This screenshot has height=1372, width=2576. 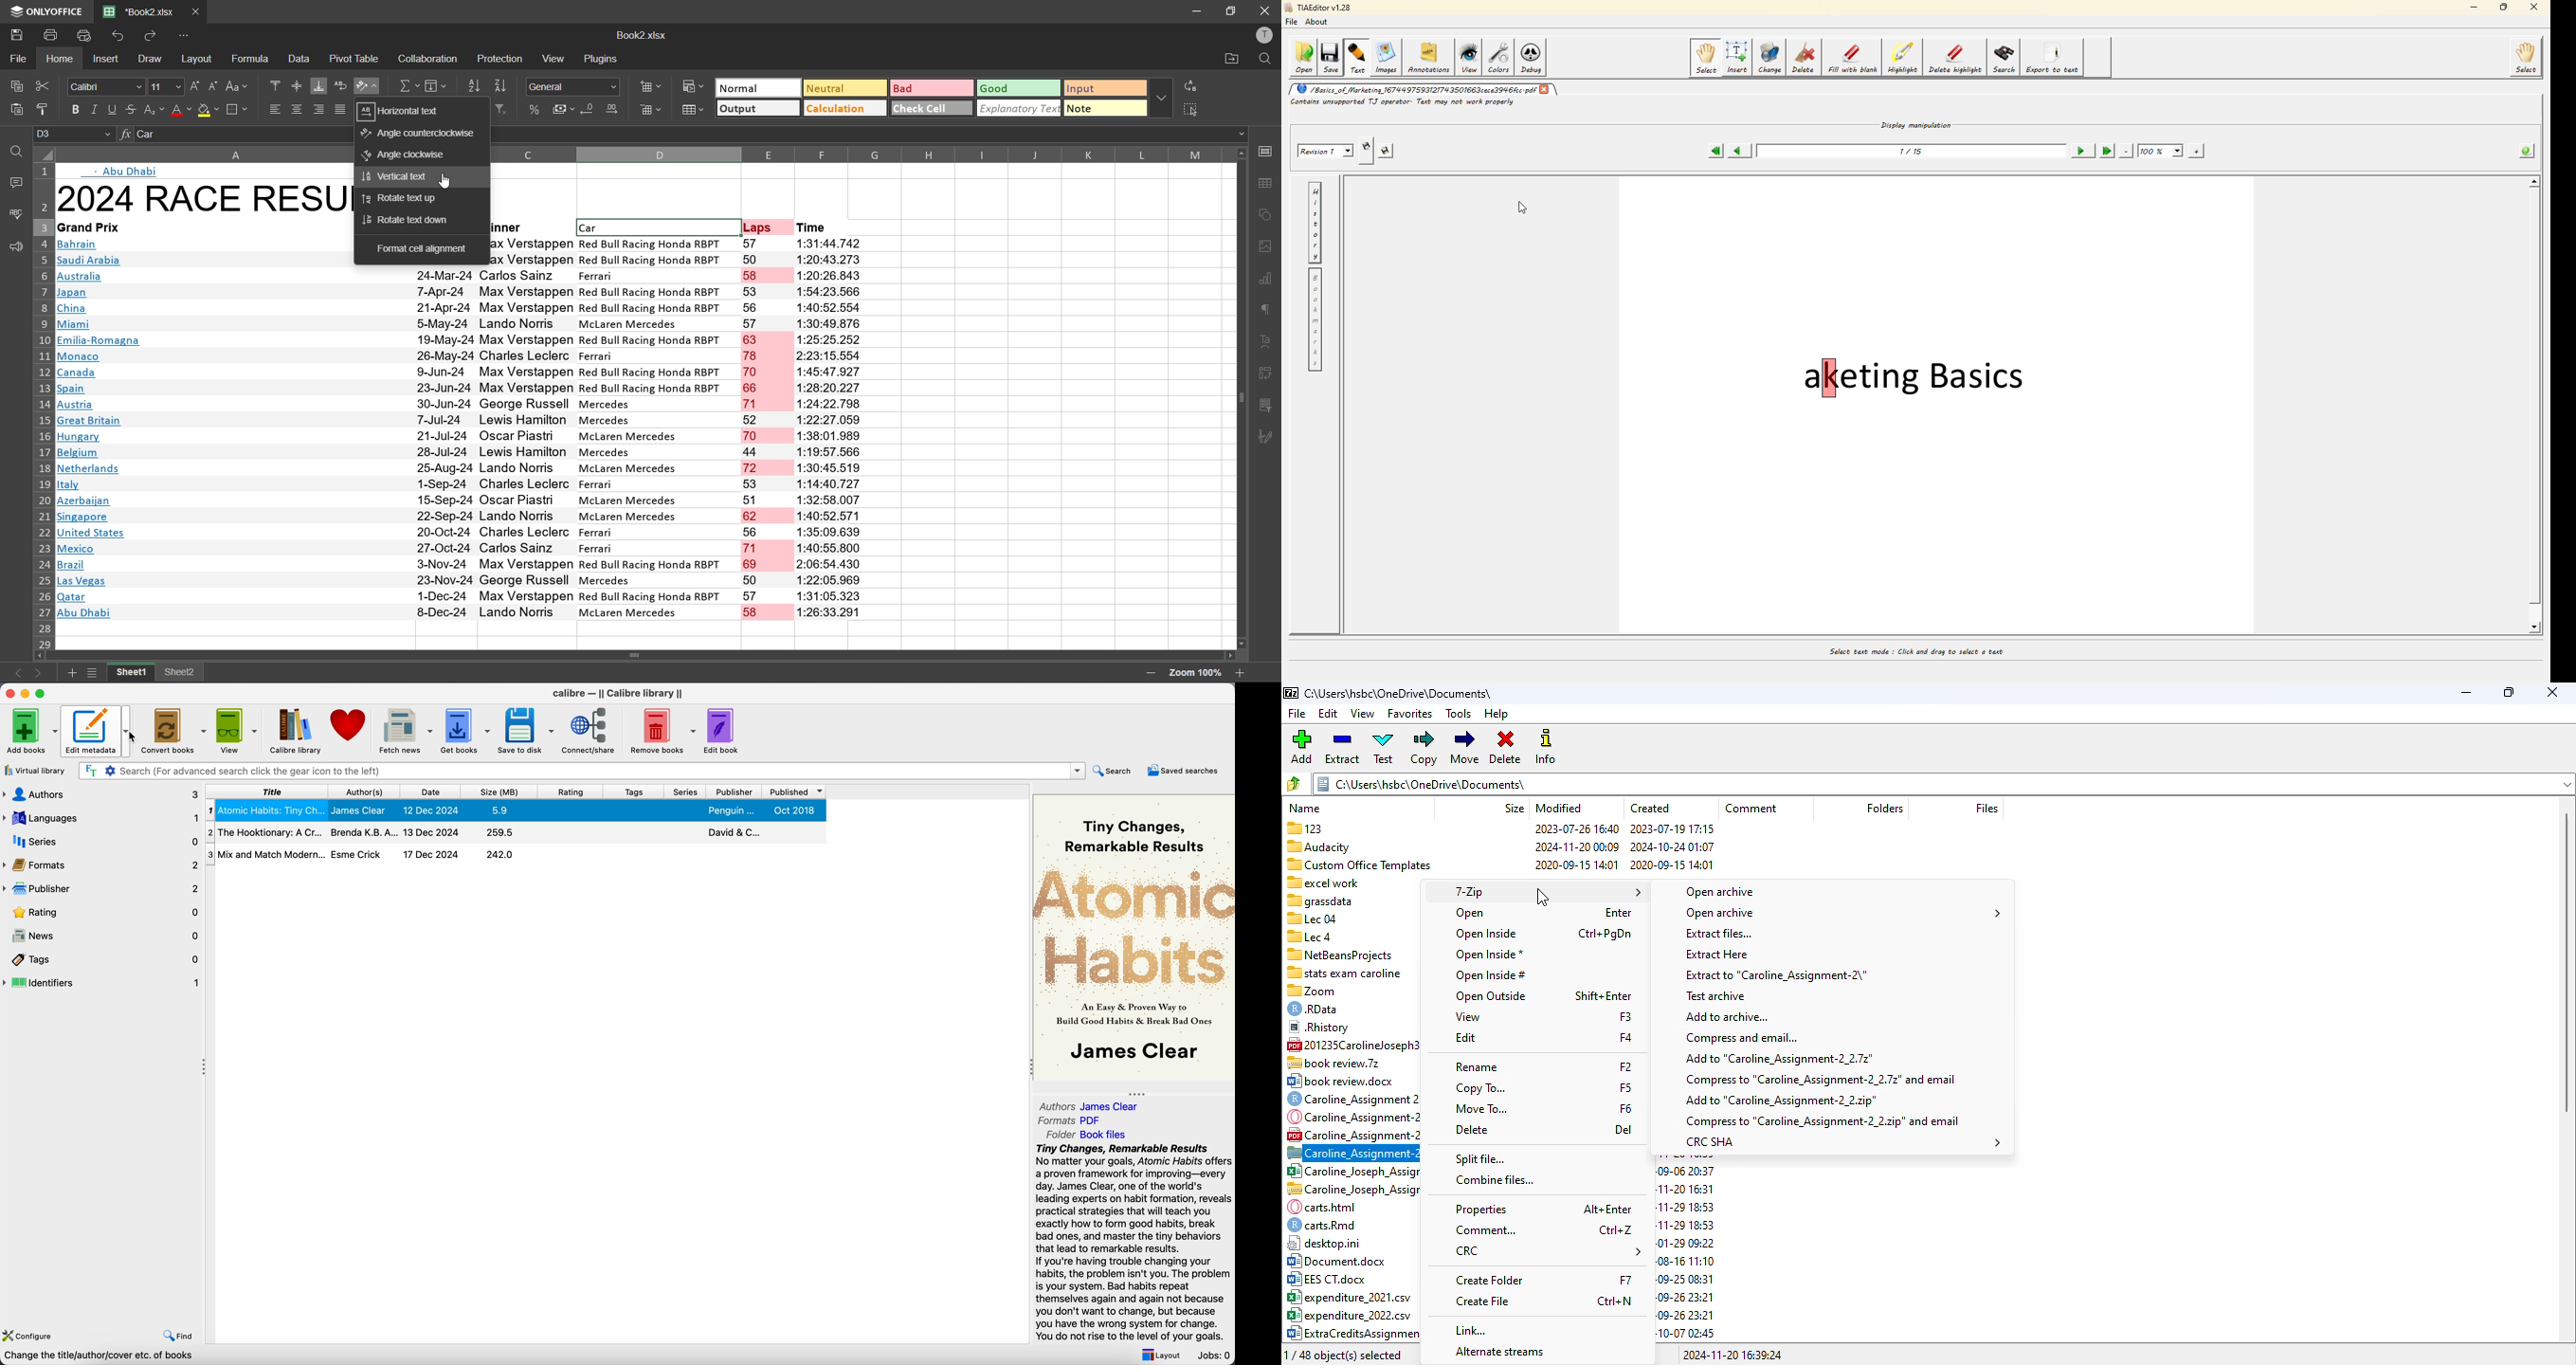 What do you see at coordinates (99, 731) in the screenshot?
I see `edit metadata` at bounding box center [99, 731].